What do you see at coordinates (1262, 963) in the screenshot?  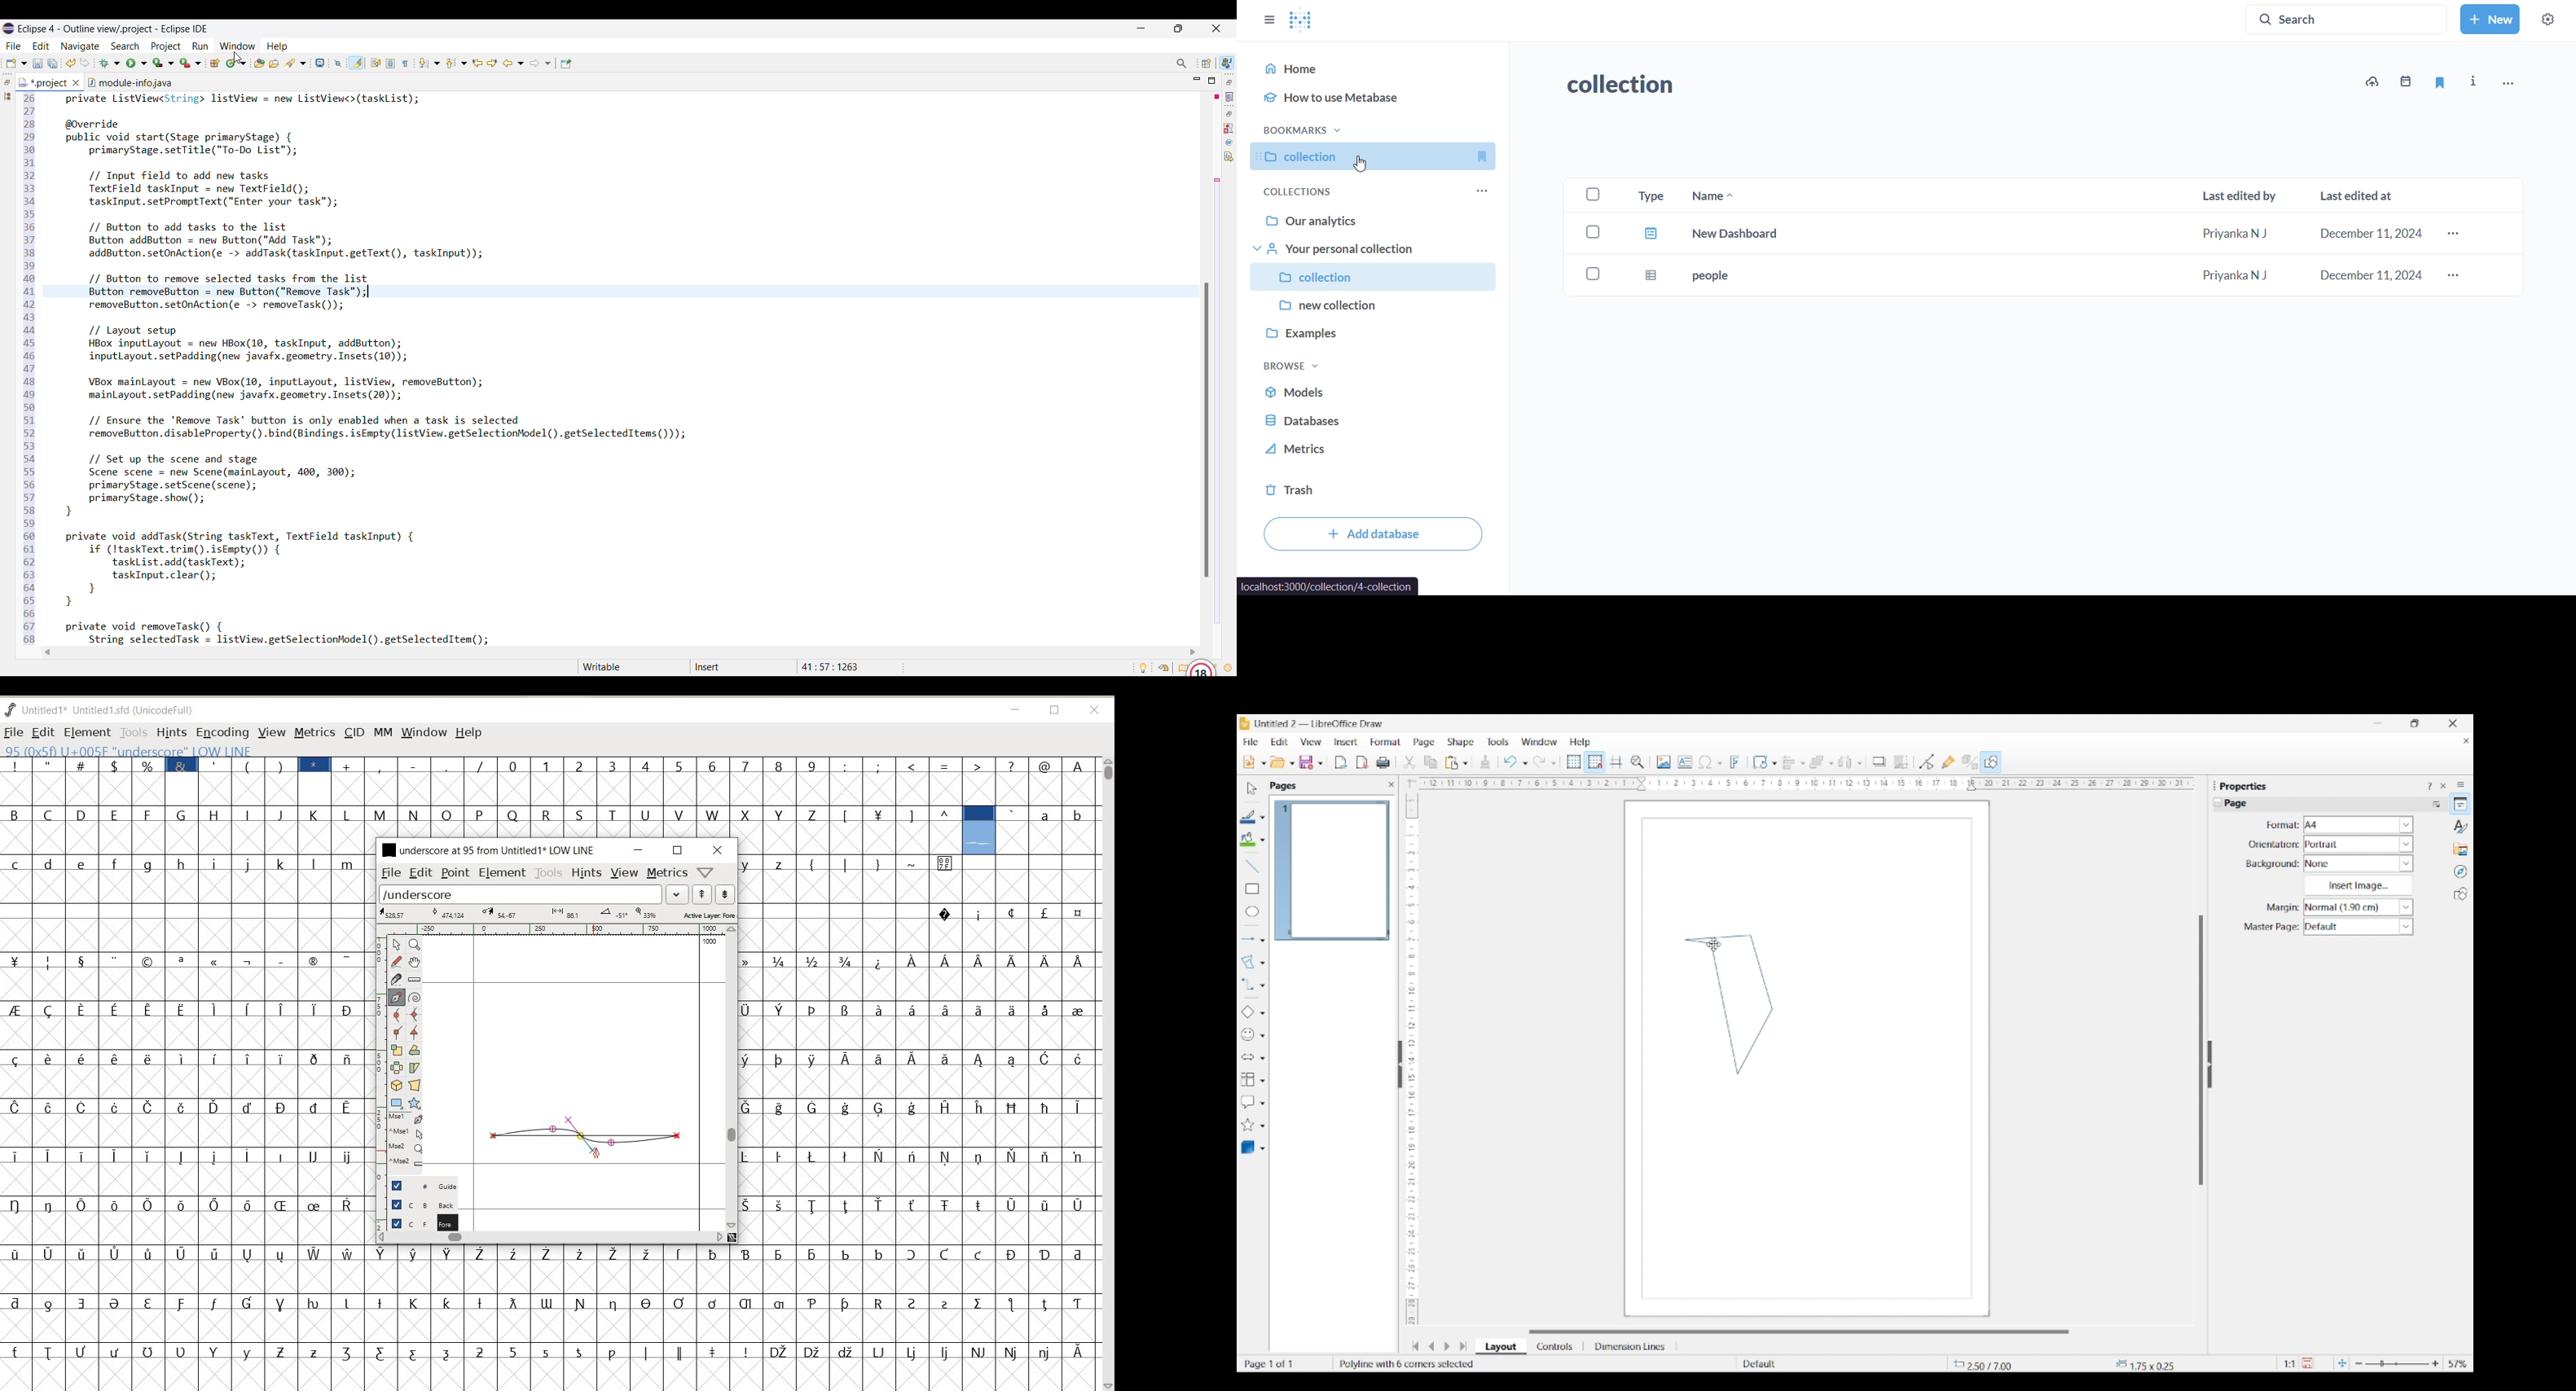 I see `Curve and polygon options` at bounding box center [1262, 963].